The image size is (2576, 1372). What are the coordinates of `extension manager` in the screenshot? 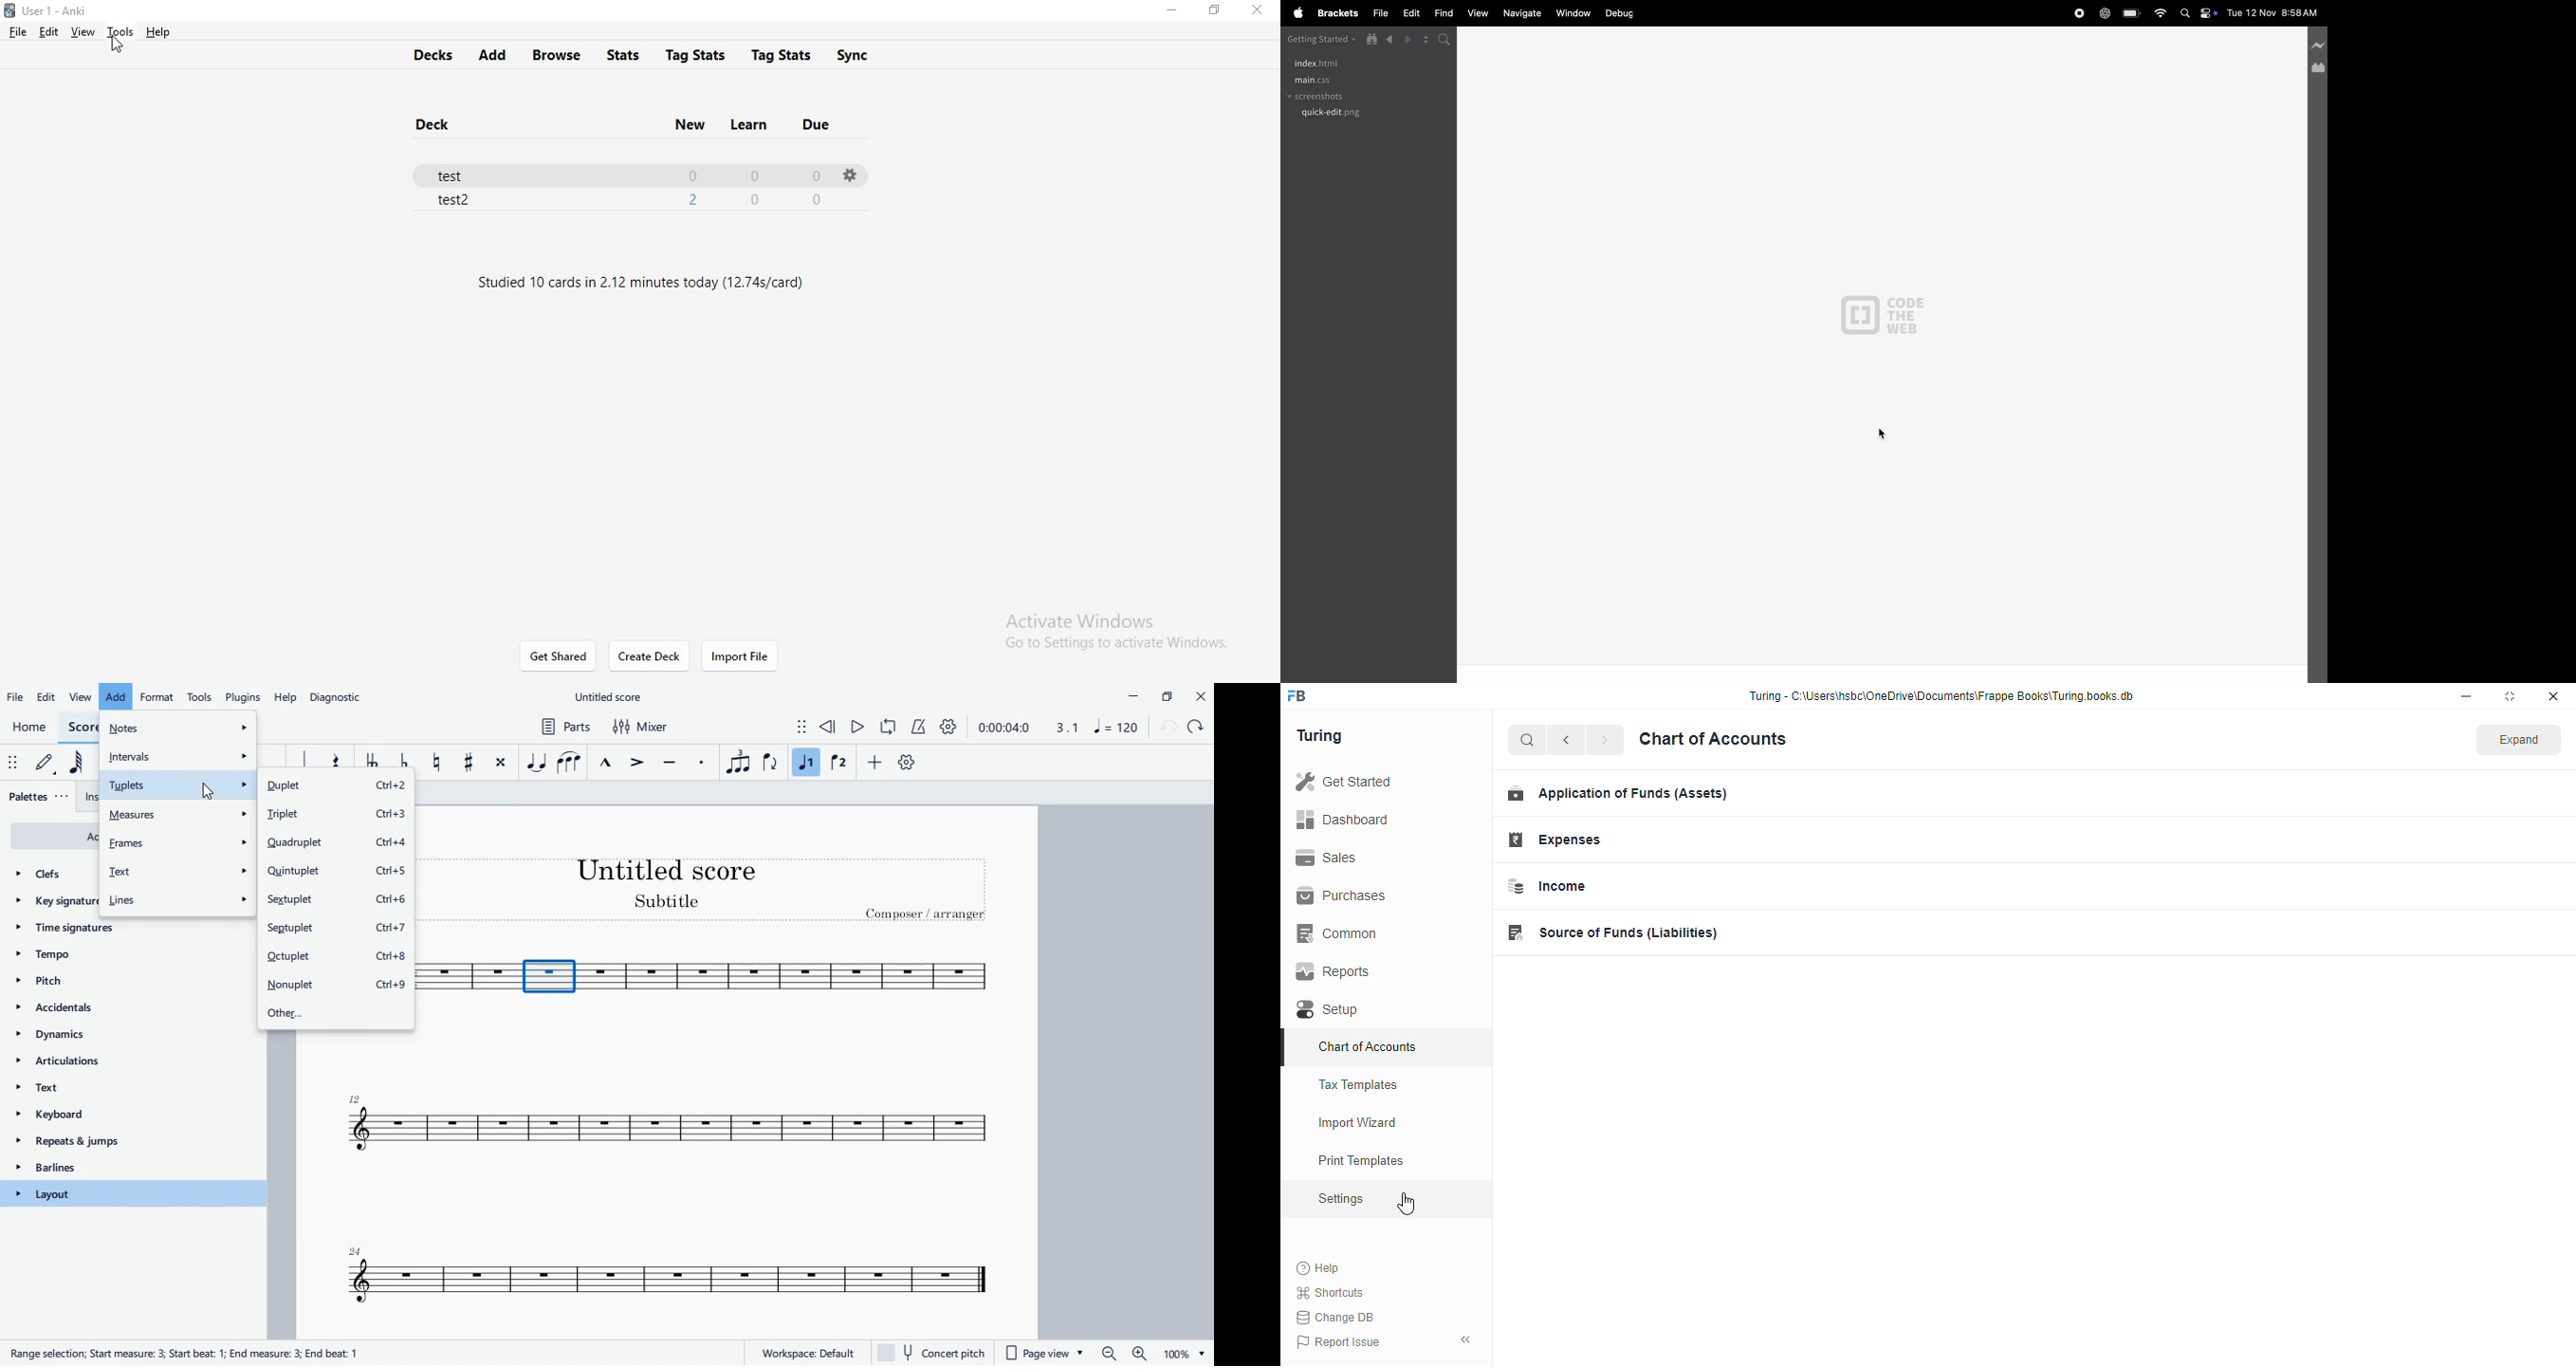 It's located at (2317, 67).